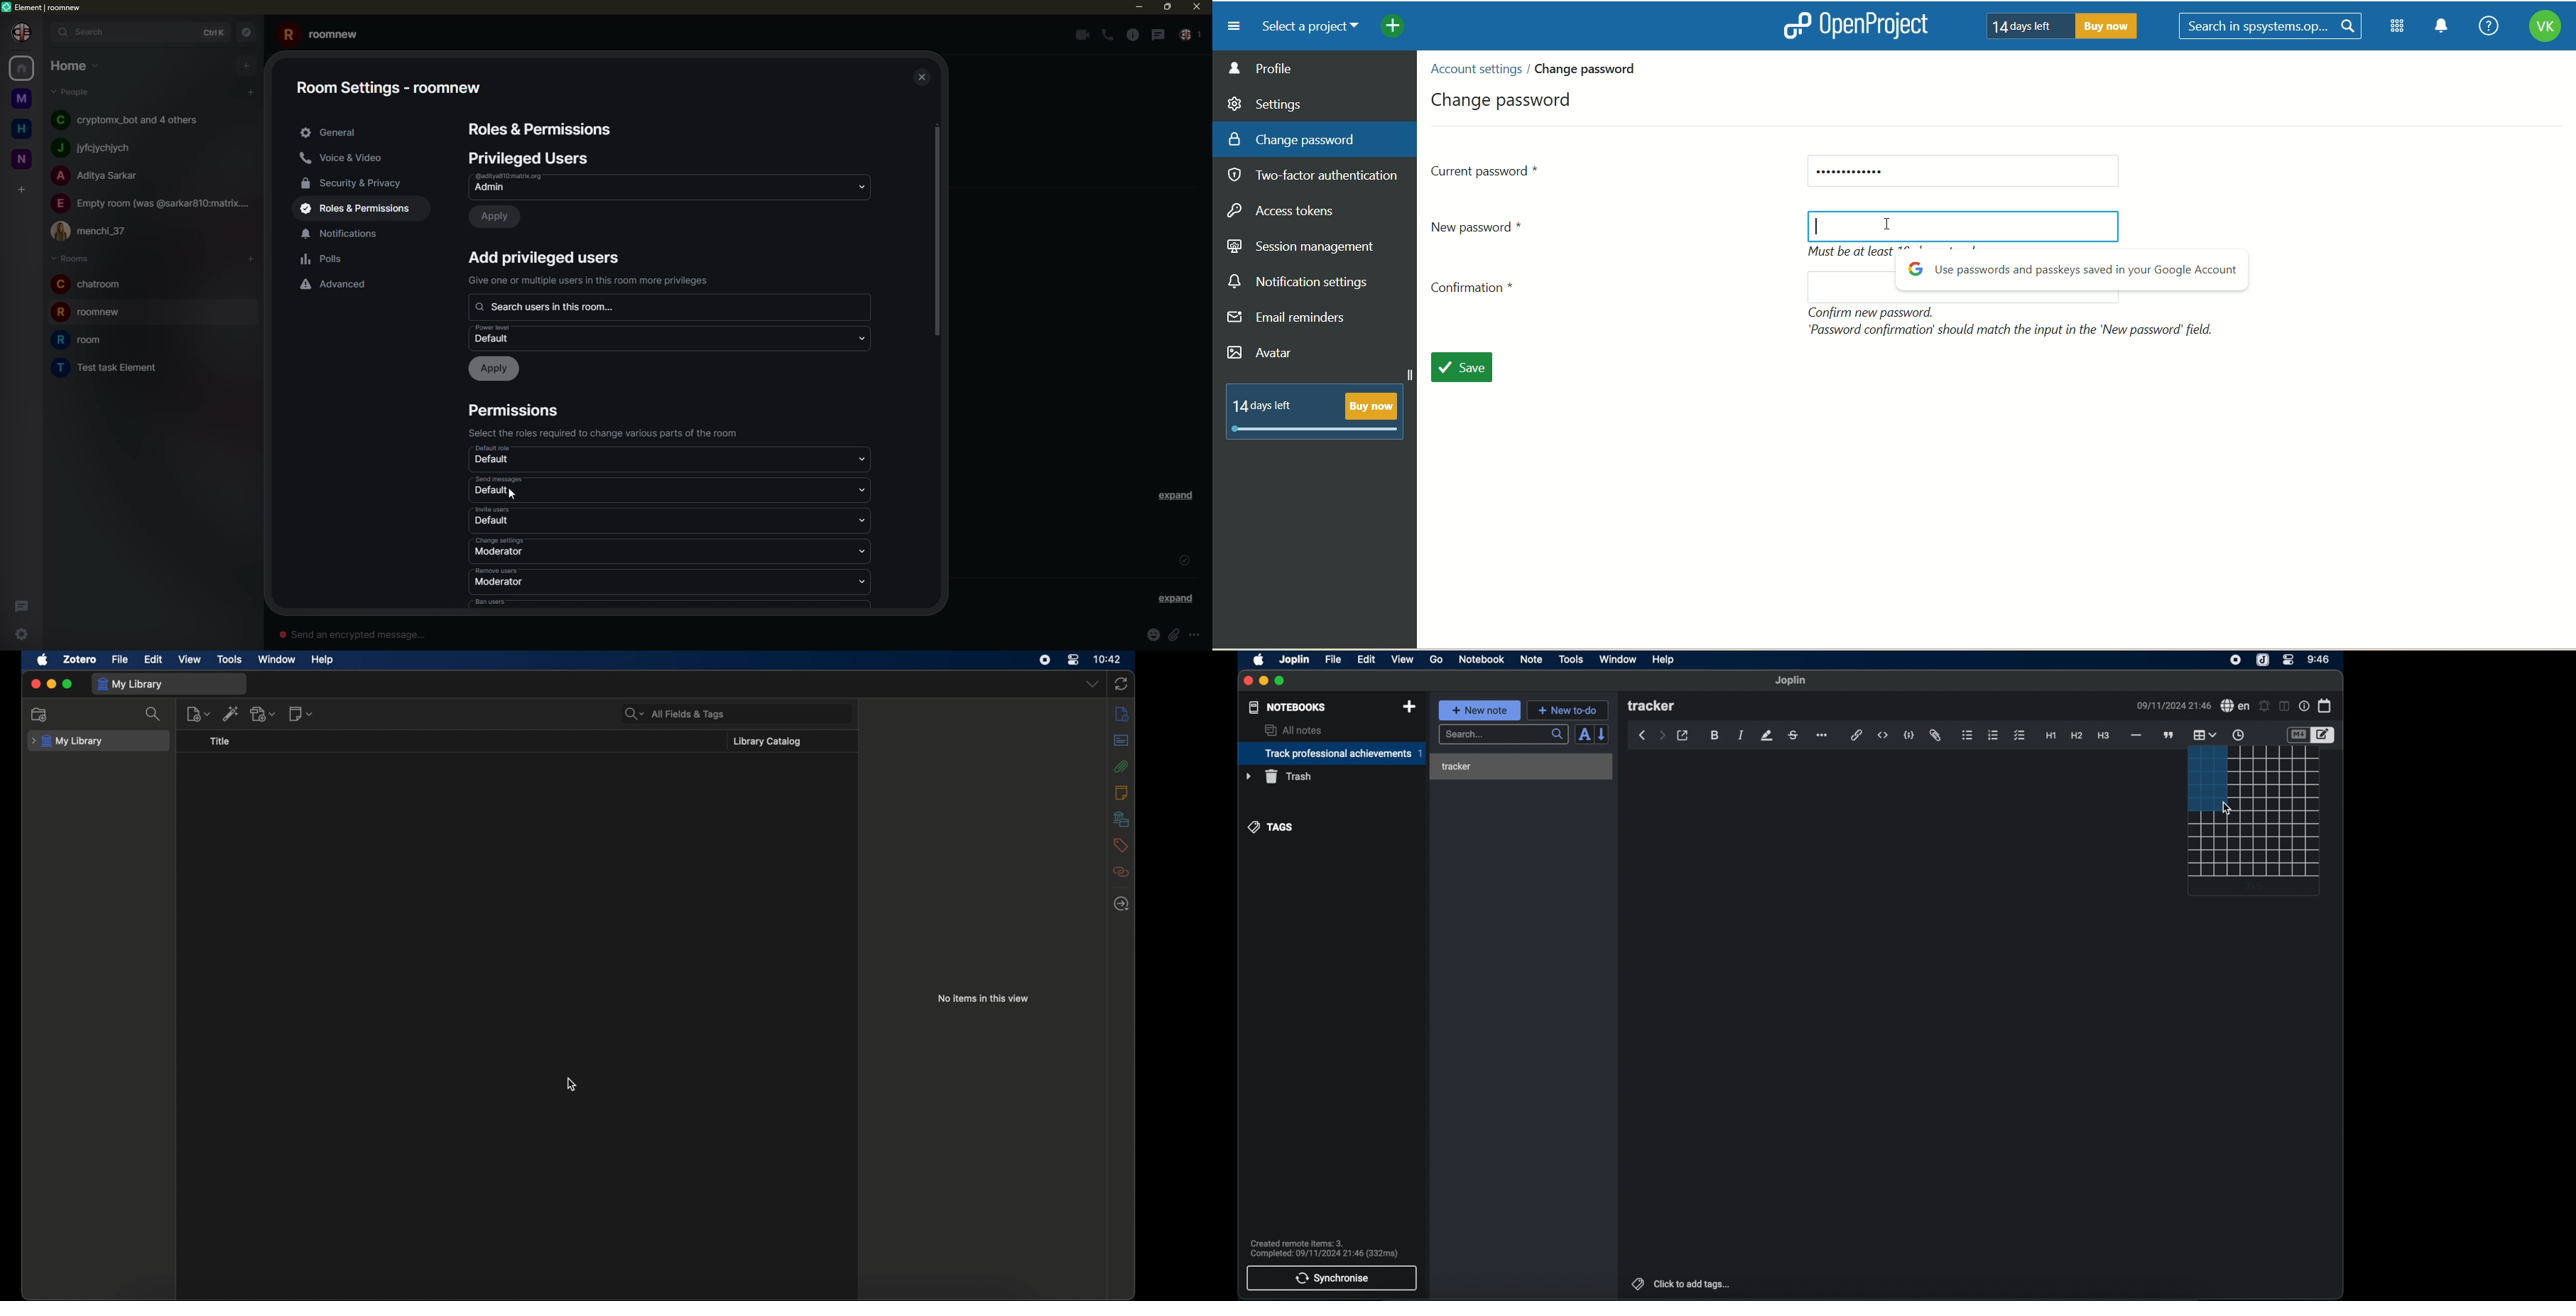 This screenshot has width=2576, height=1316. What do you see at coordinates (1883, 735) in the screenshot?
I see `inline code` at bounding box center [1883, 735].